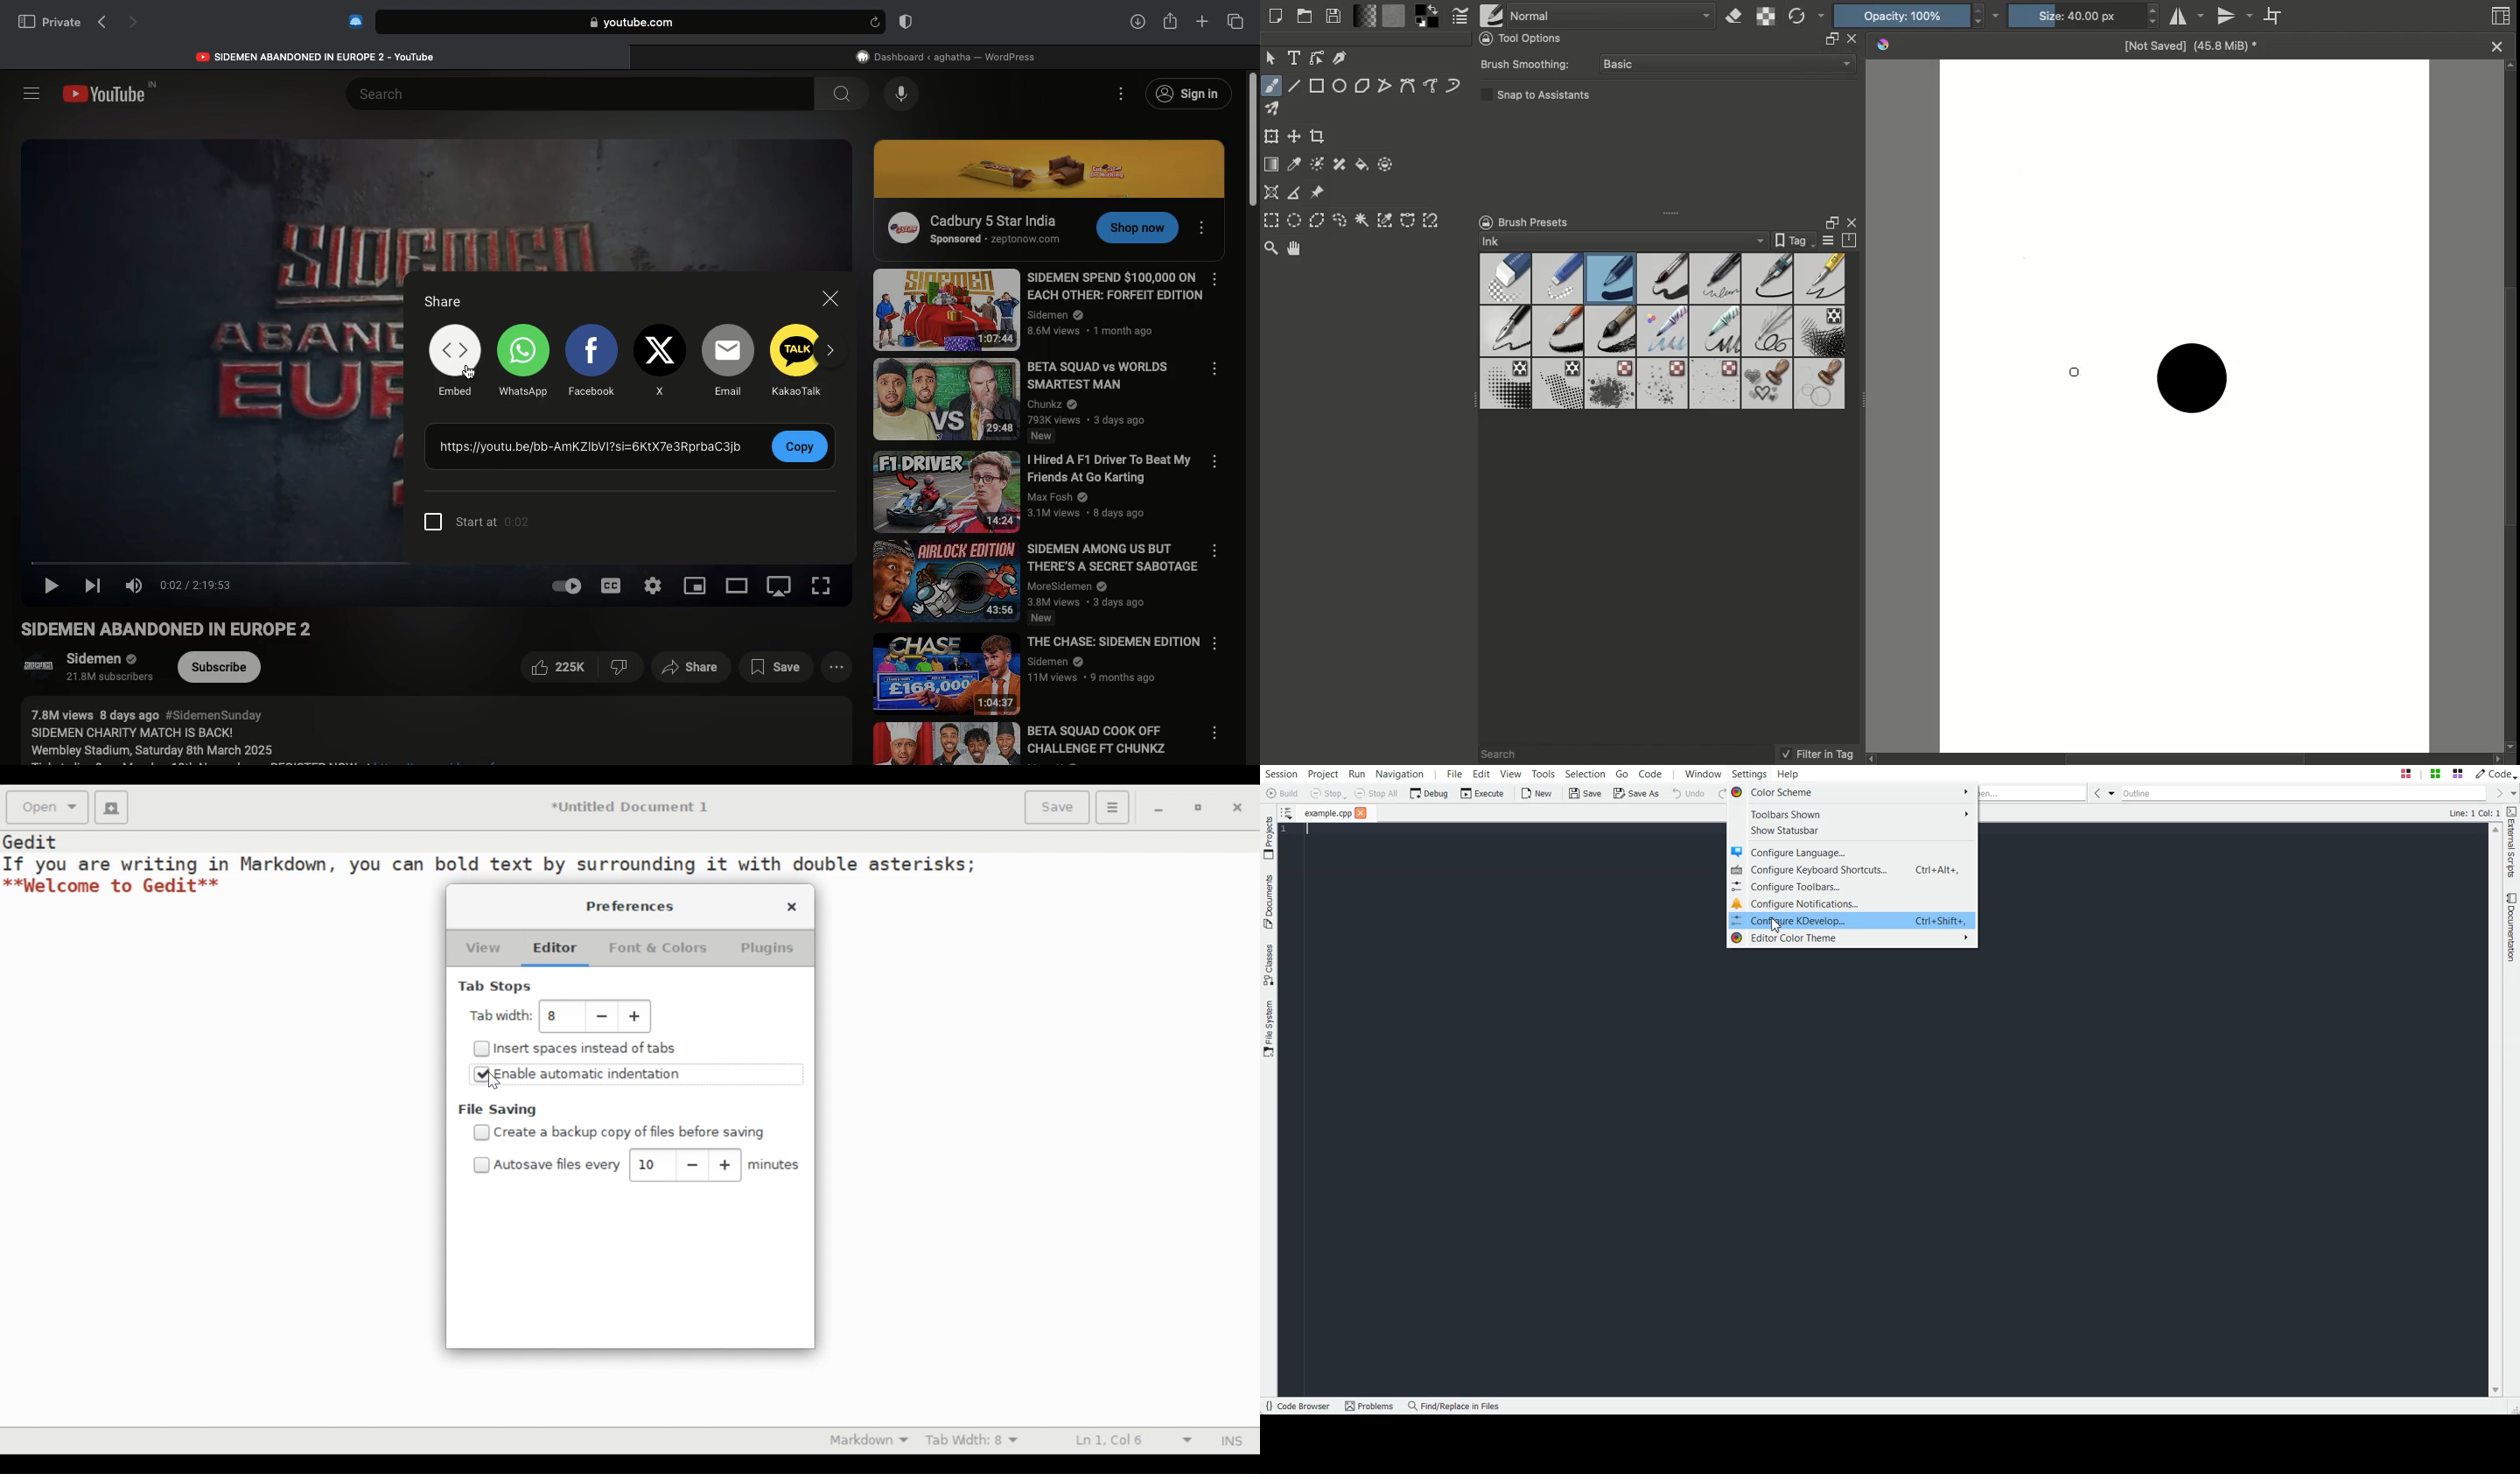 This screenshot has height=1484, width=2520. What do you see at coordinates (1296, 58) in the screenshot?
I see `Text` at bounding box center [1296, 58].